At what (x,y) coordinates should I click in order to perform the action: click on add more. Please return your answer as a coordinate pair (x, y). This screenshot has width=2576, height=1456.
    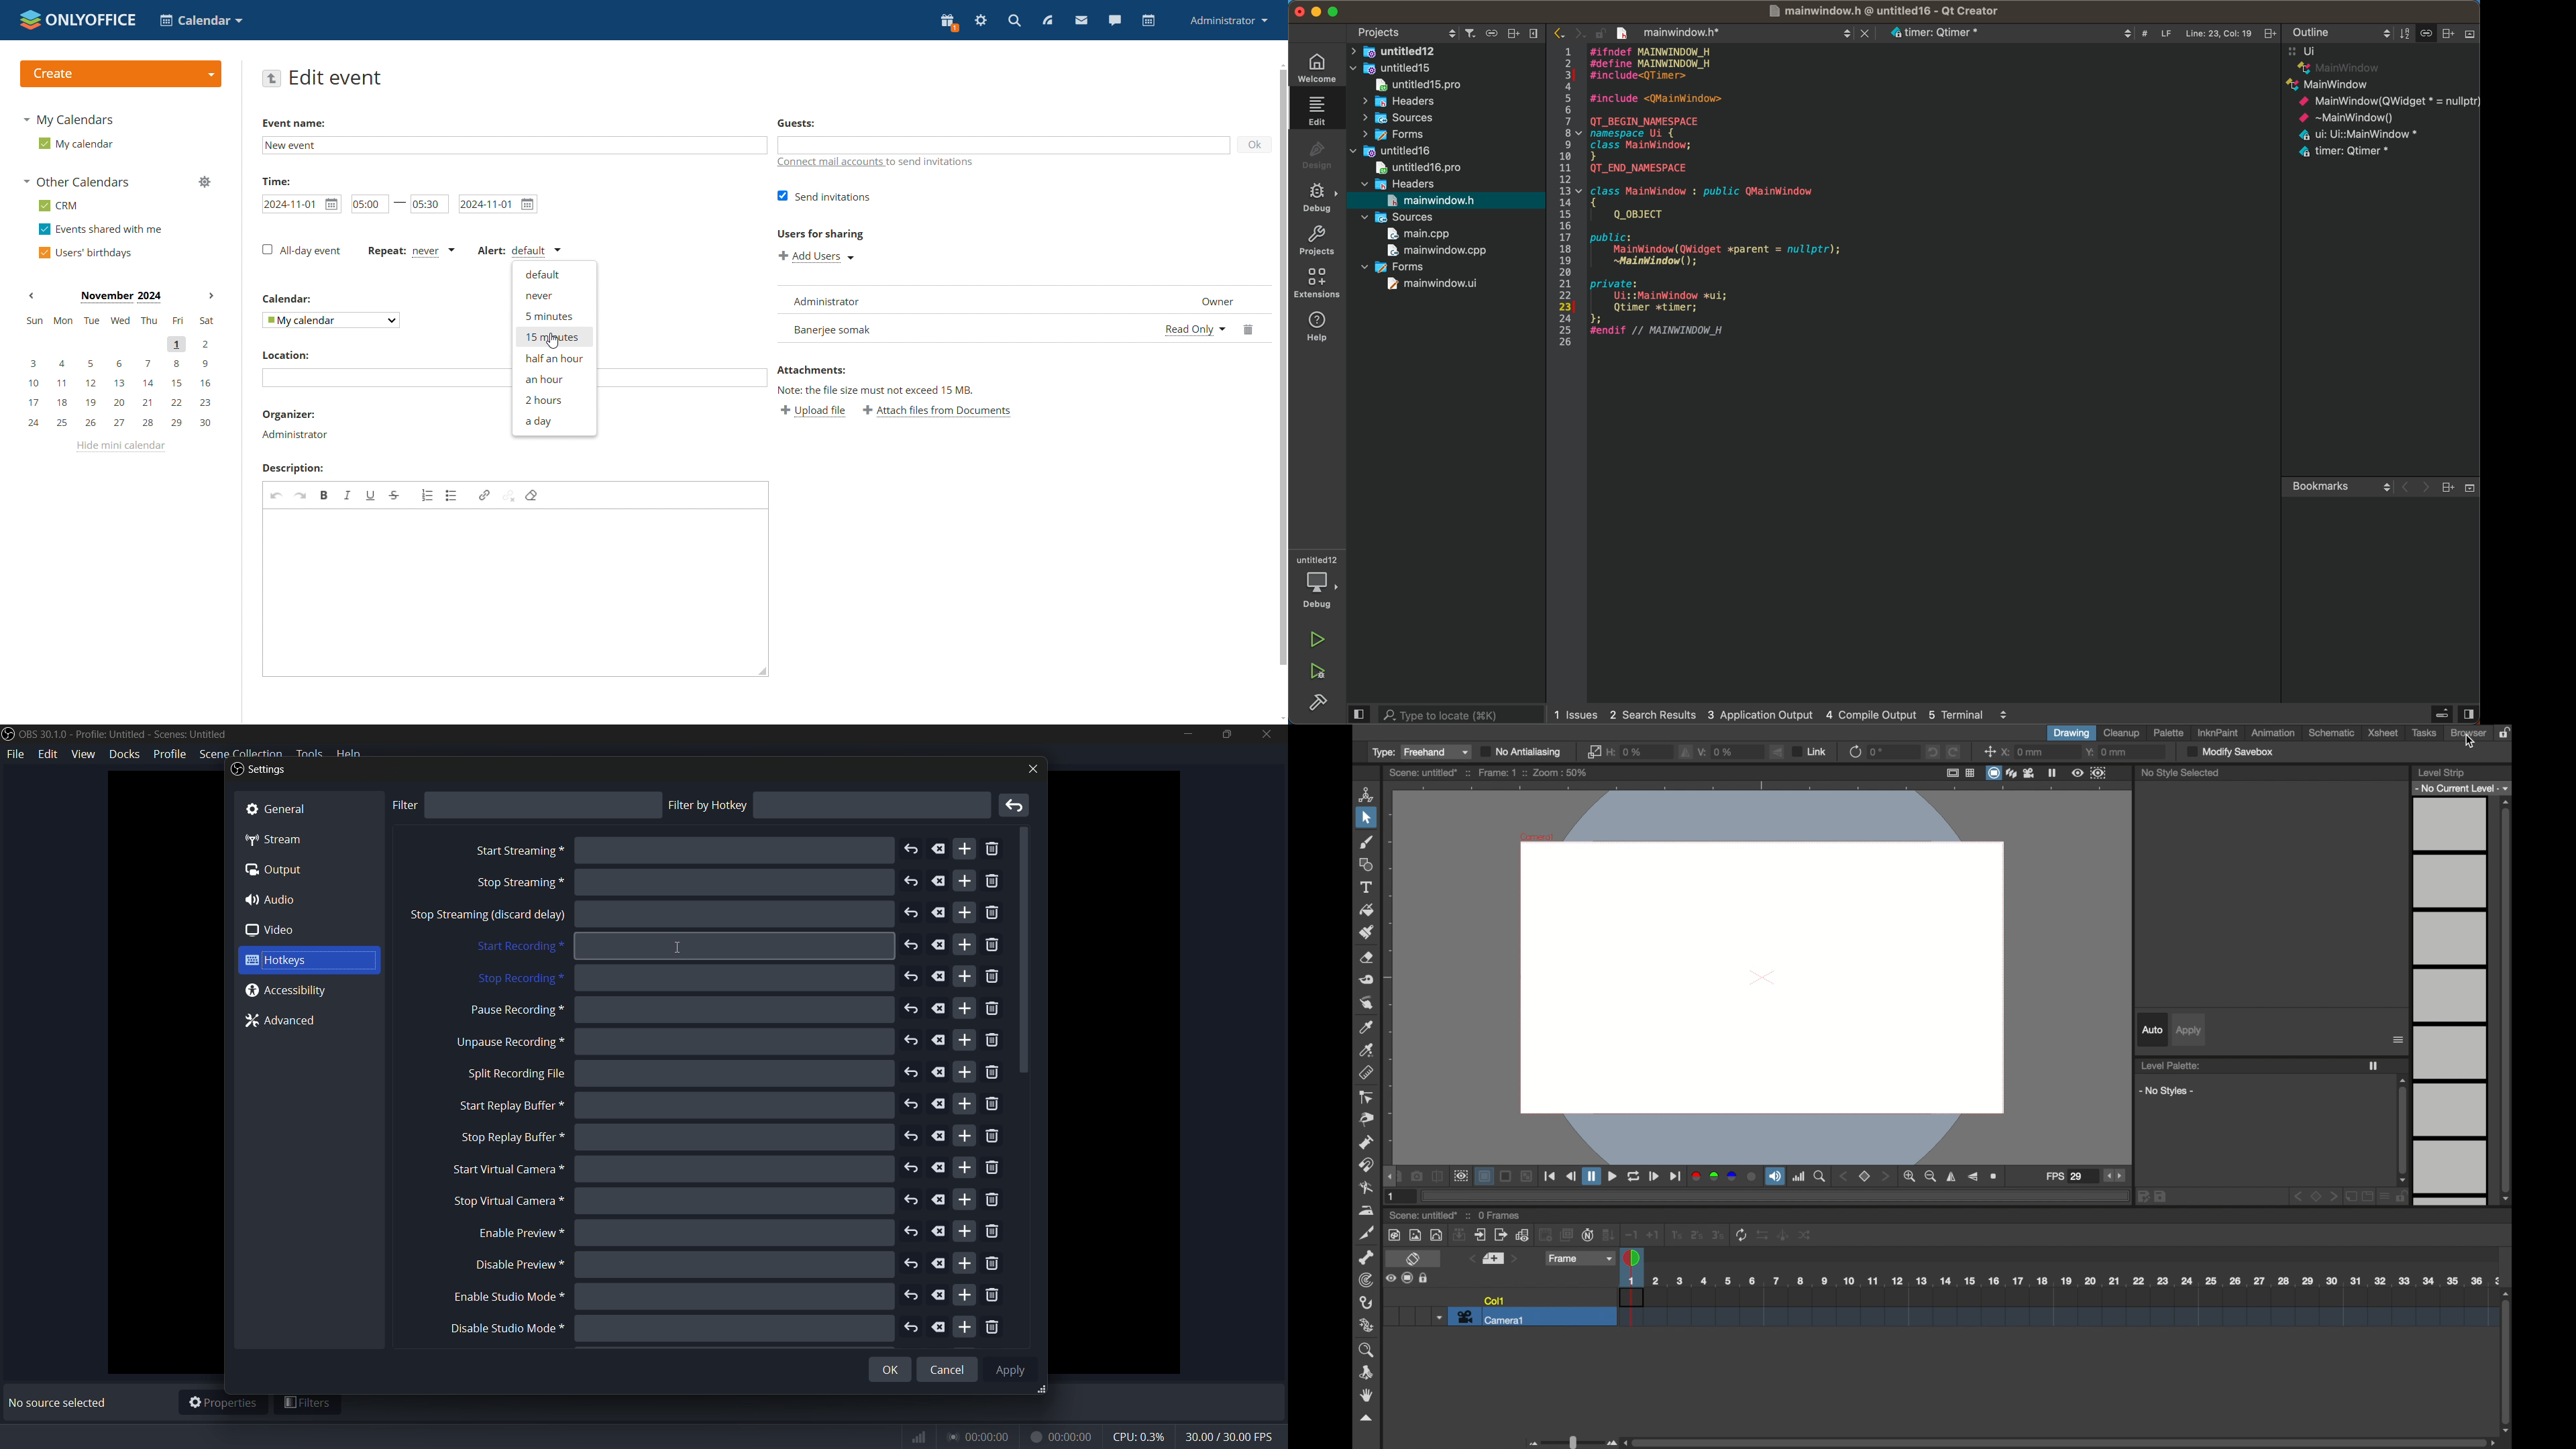
    Looking at the image, I should click on (965, 1264).